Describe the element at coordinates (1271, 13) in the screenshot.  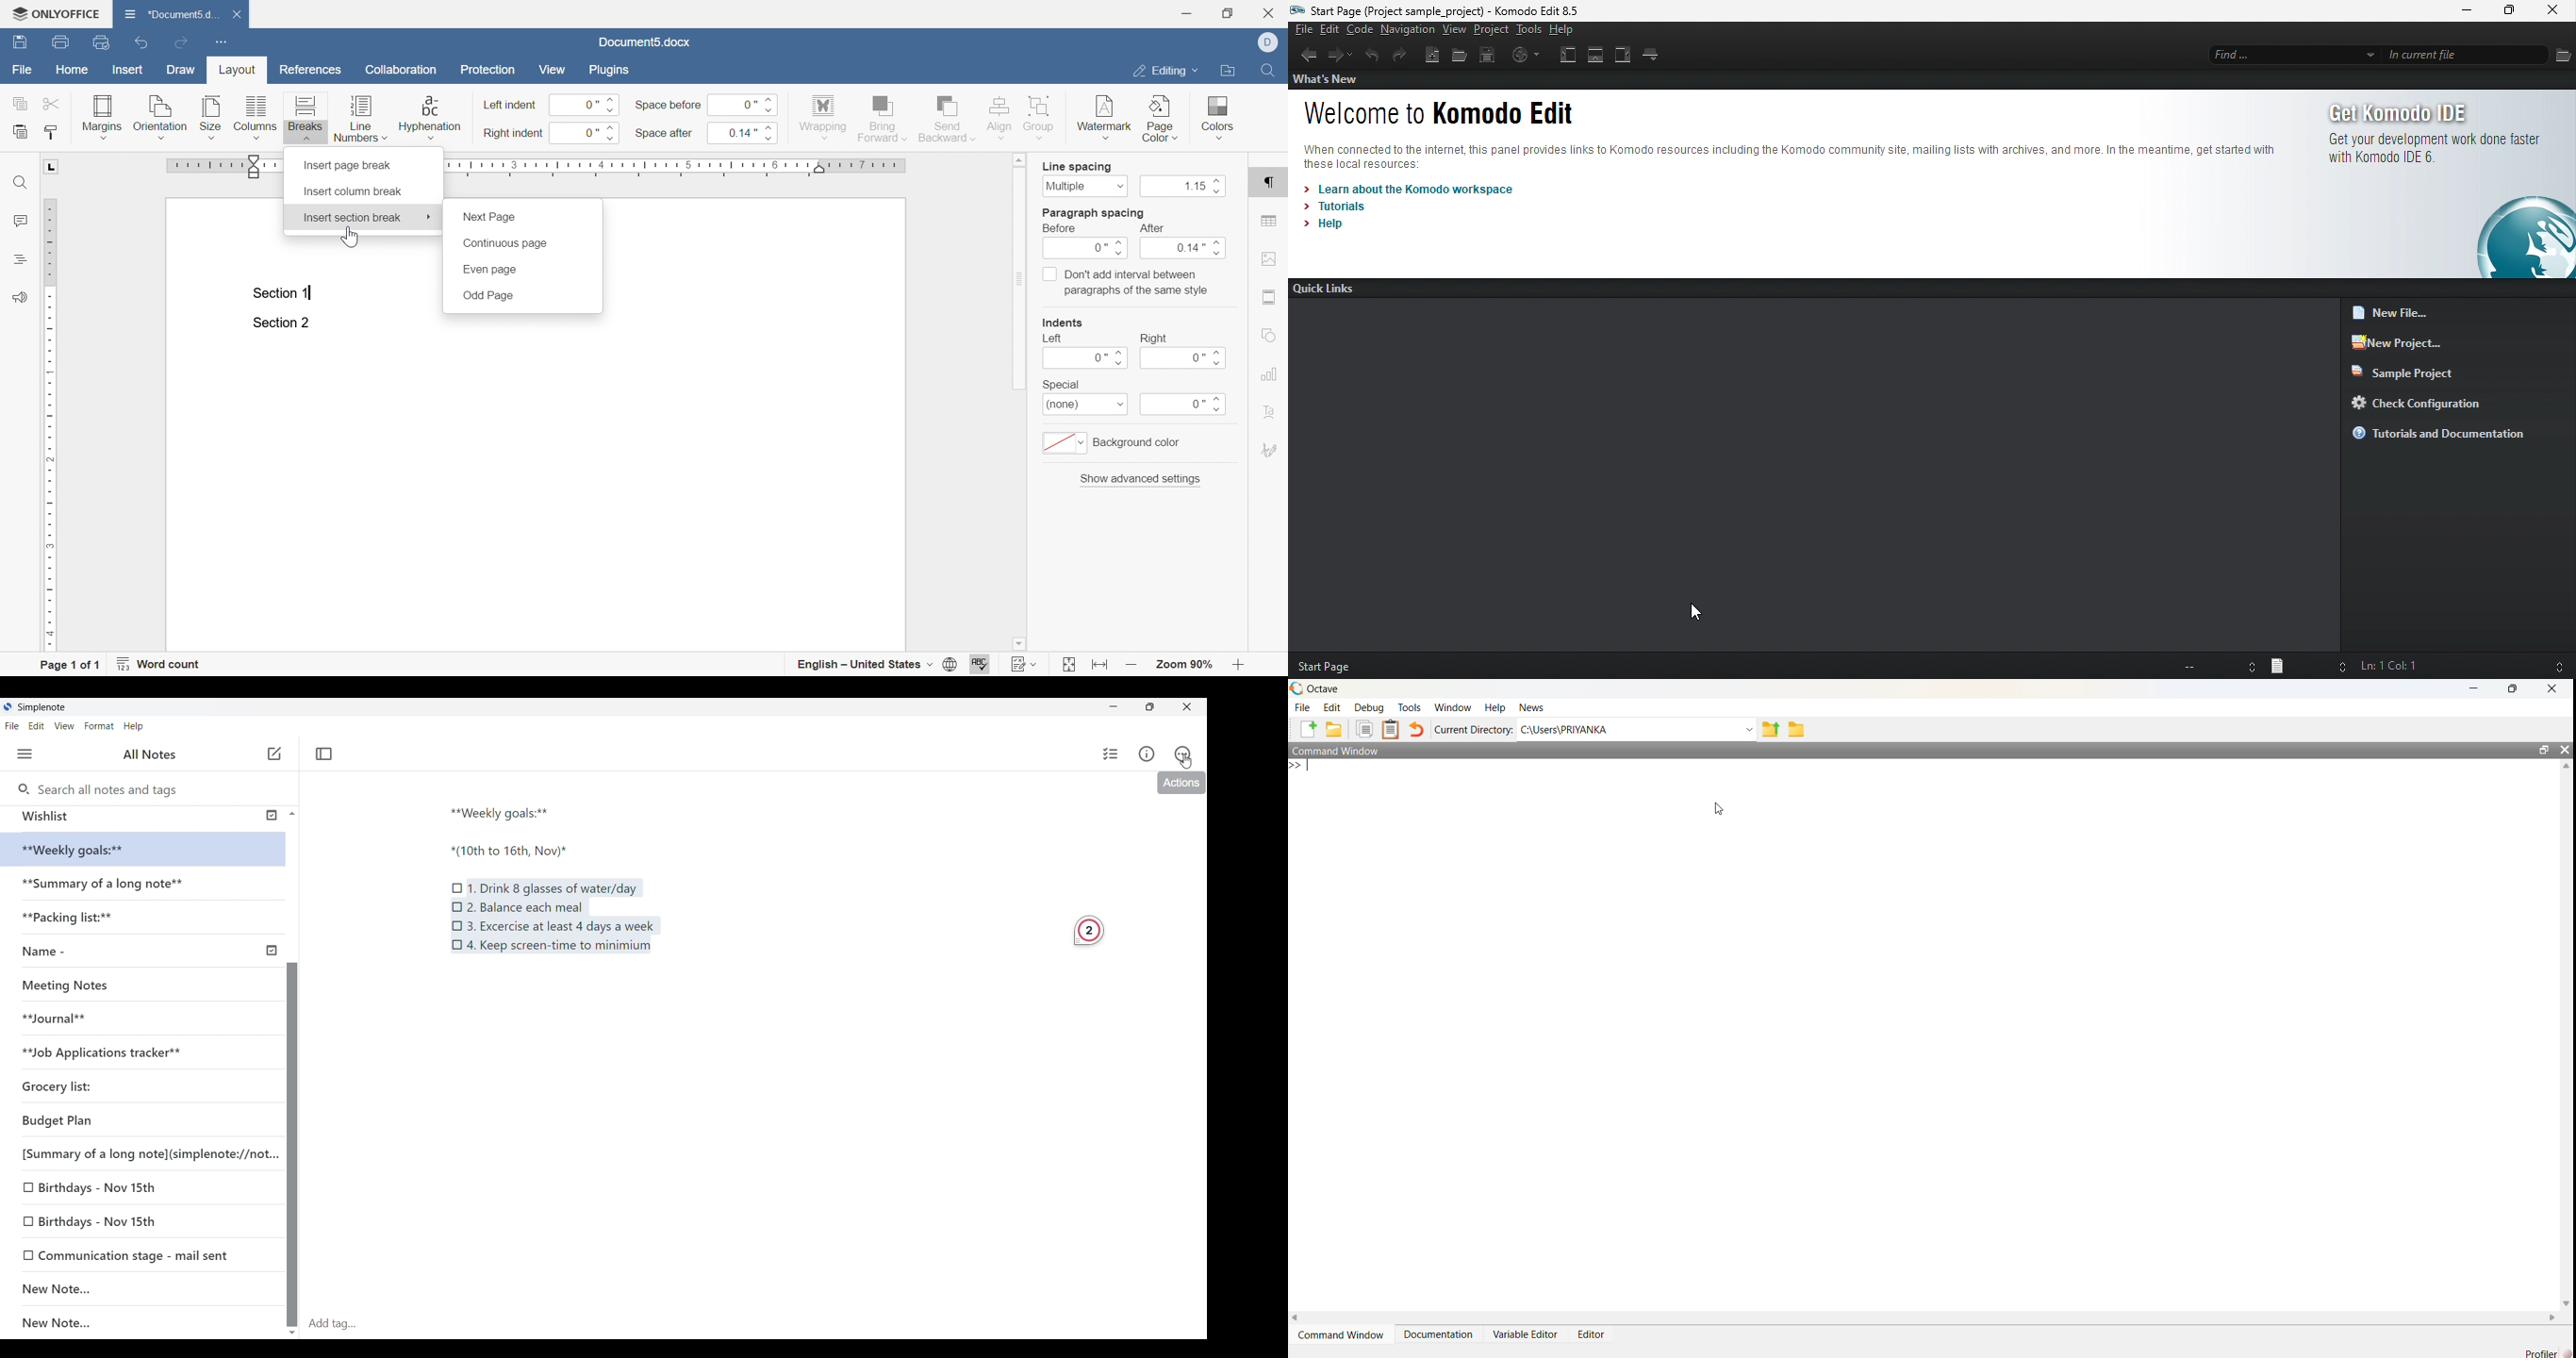
I see `close` at that location.